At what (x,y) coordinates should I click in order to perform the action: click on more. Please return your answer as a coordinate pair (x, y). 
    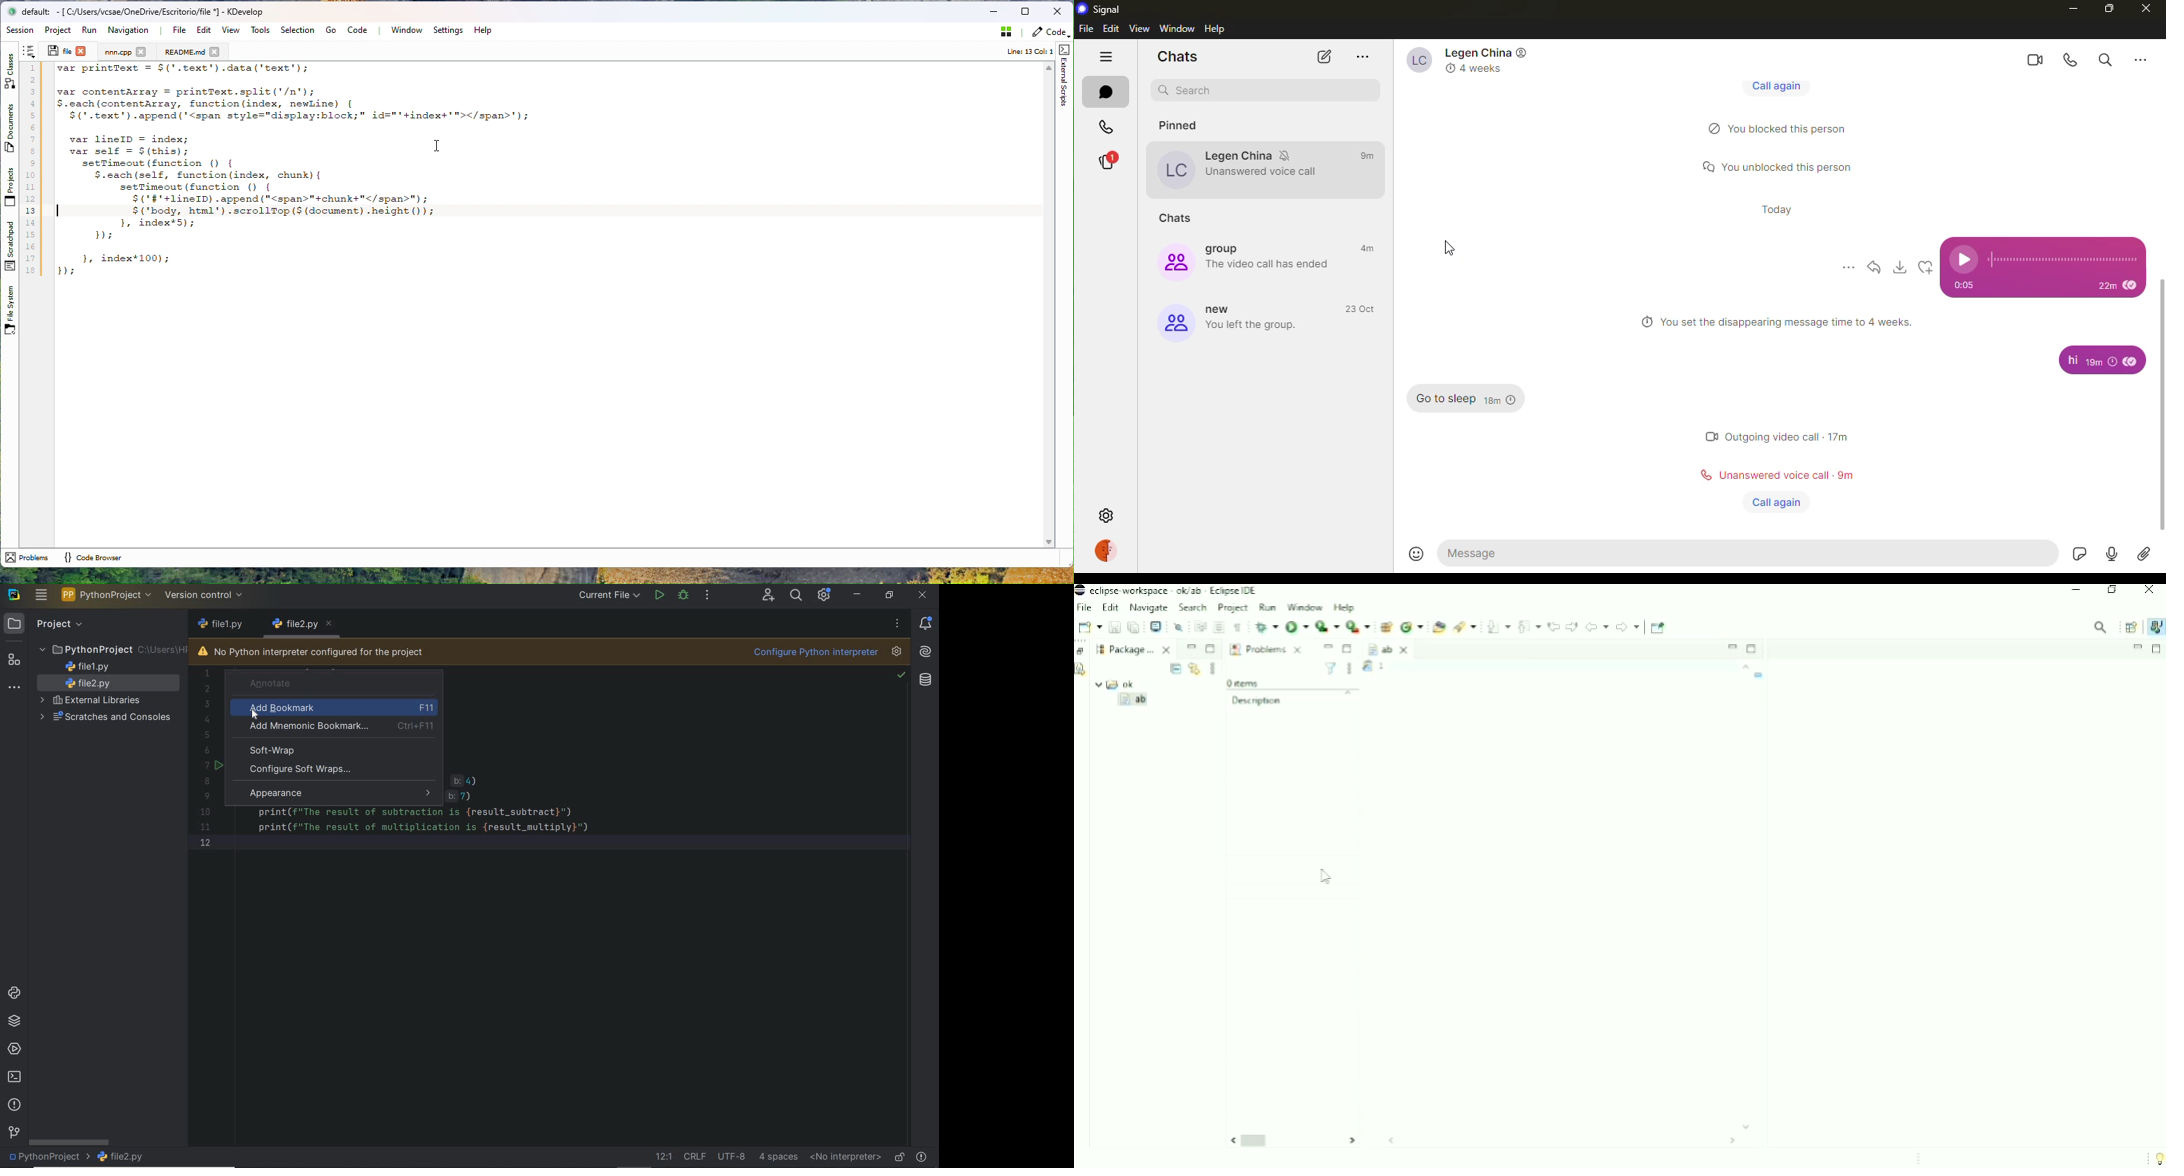
    Looking at the image, I should click on (2146, 60).